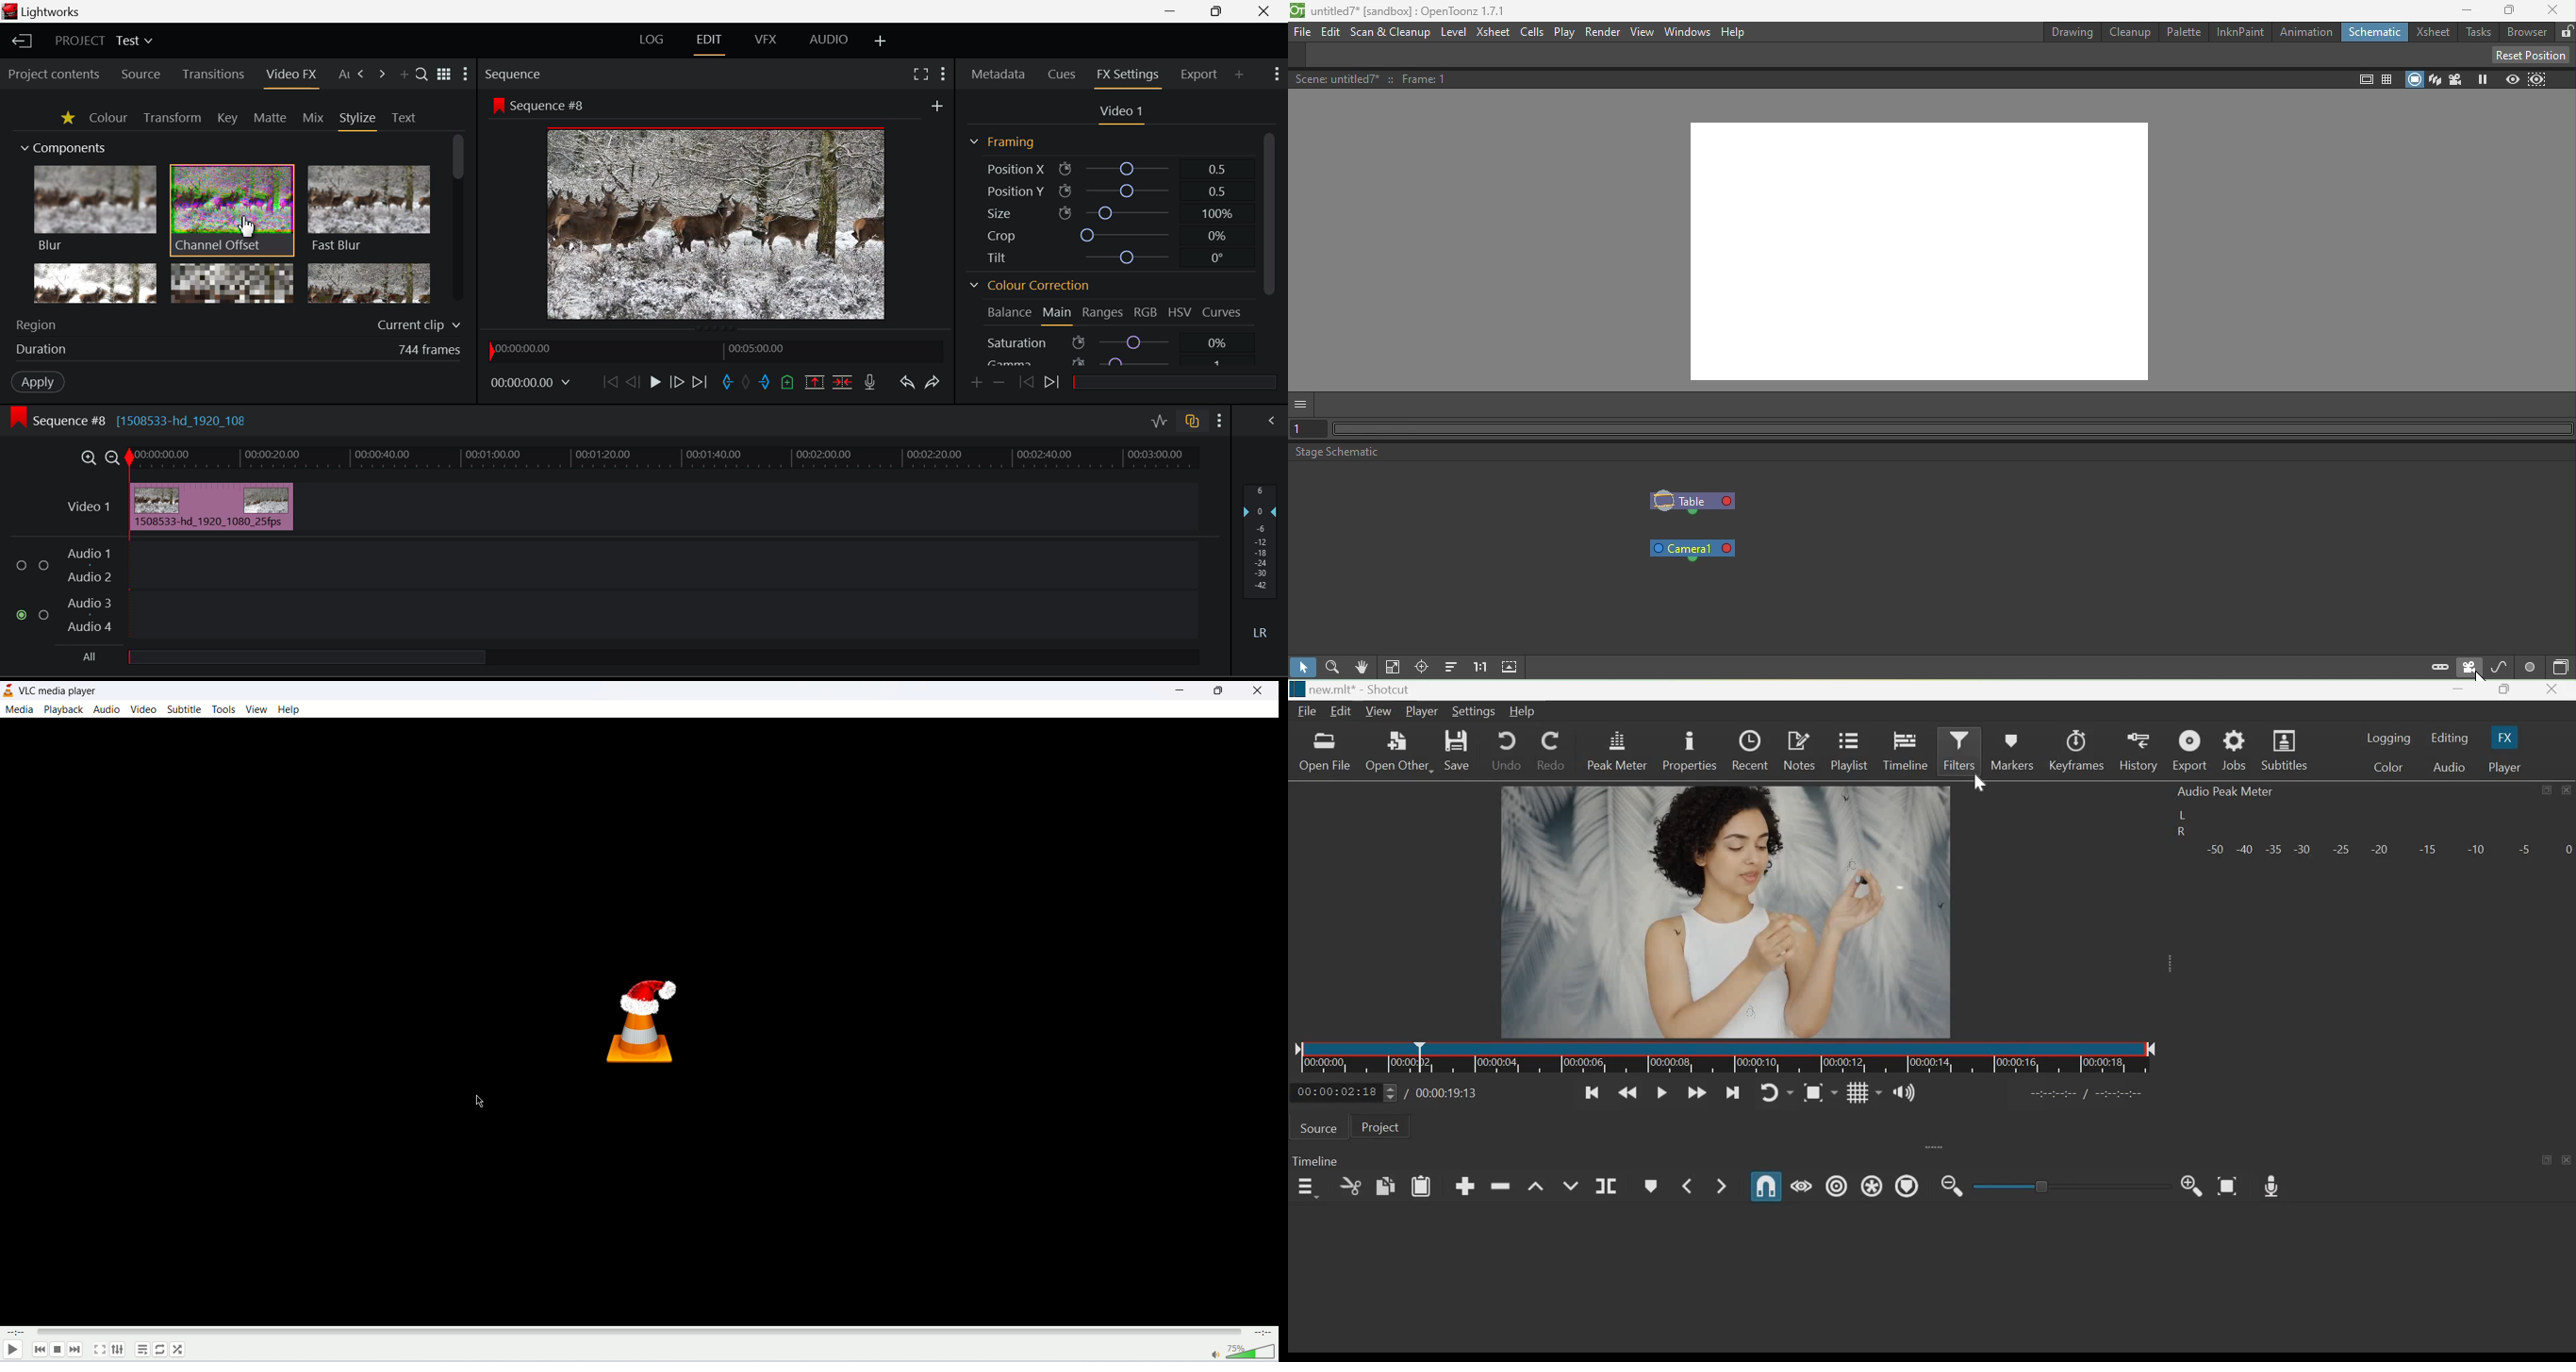 This screenshot has height=1372, width=2576. Describe the element at coordinates (1500, 1186) in the screenshot. I see `ripple delete` at that location.